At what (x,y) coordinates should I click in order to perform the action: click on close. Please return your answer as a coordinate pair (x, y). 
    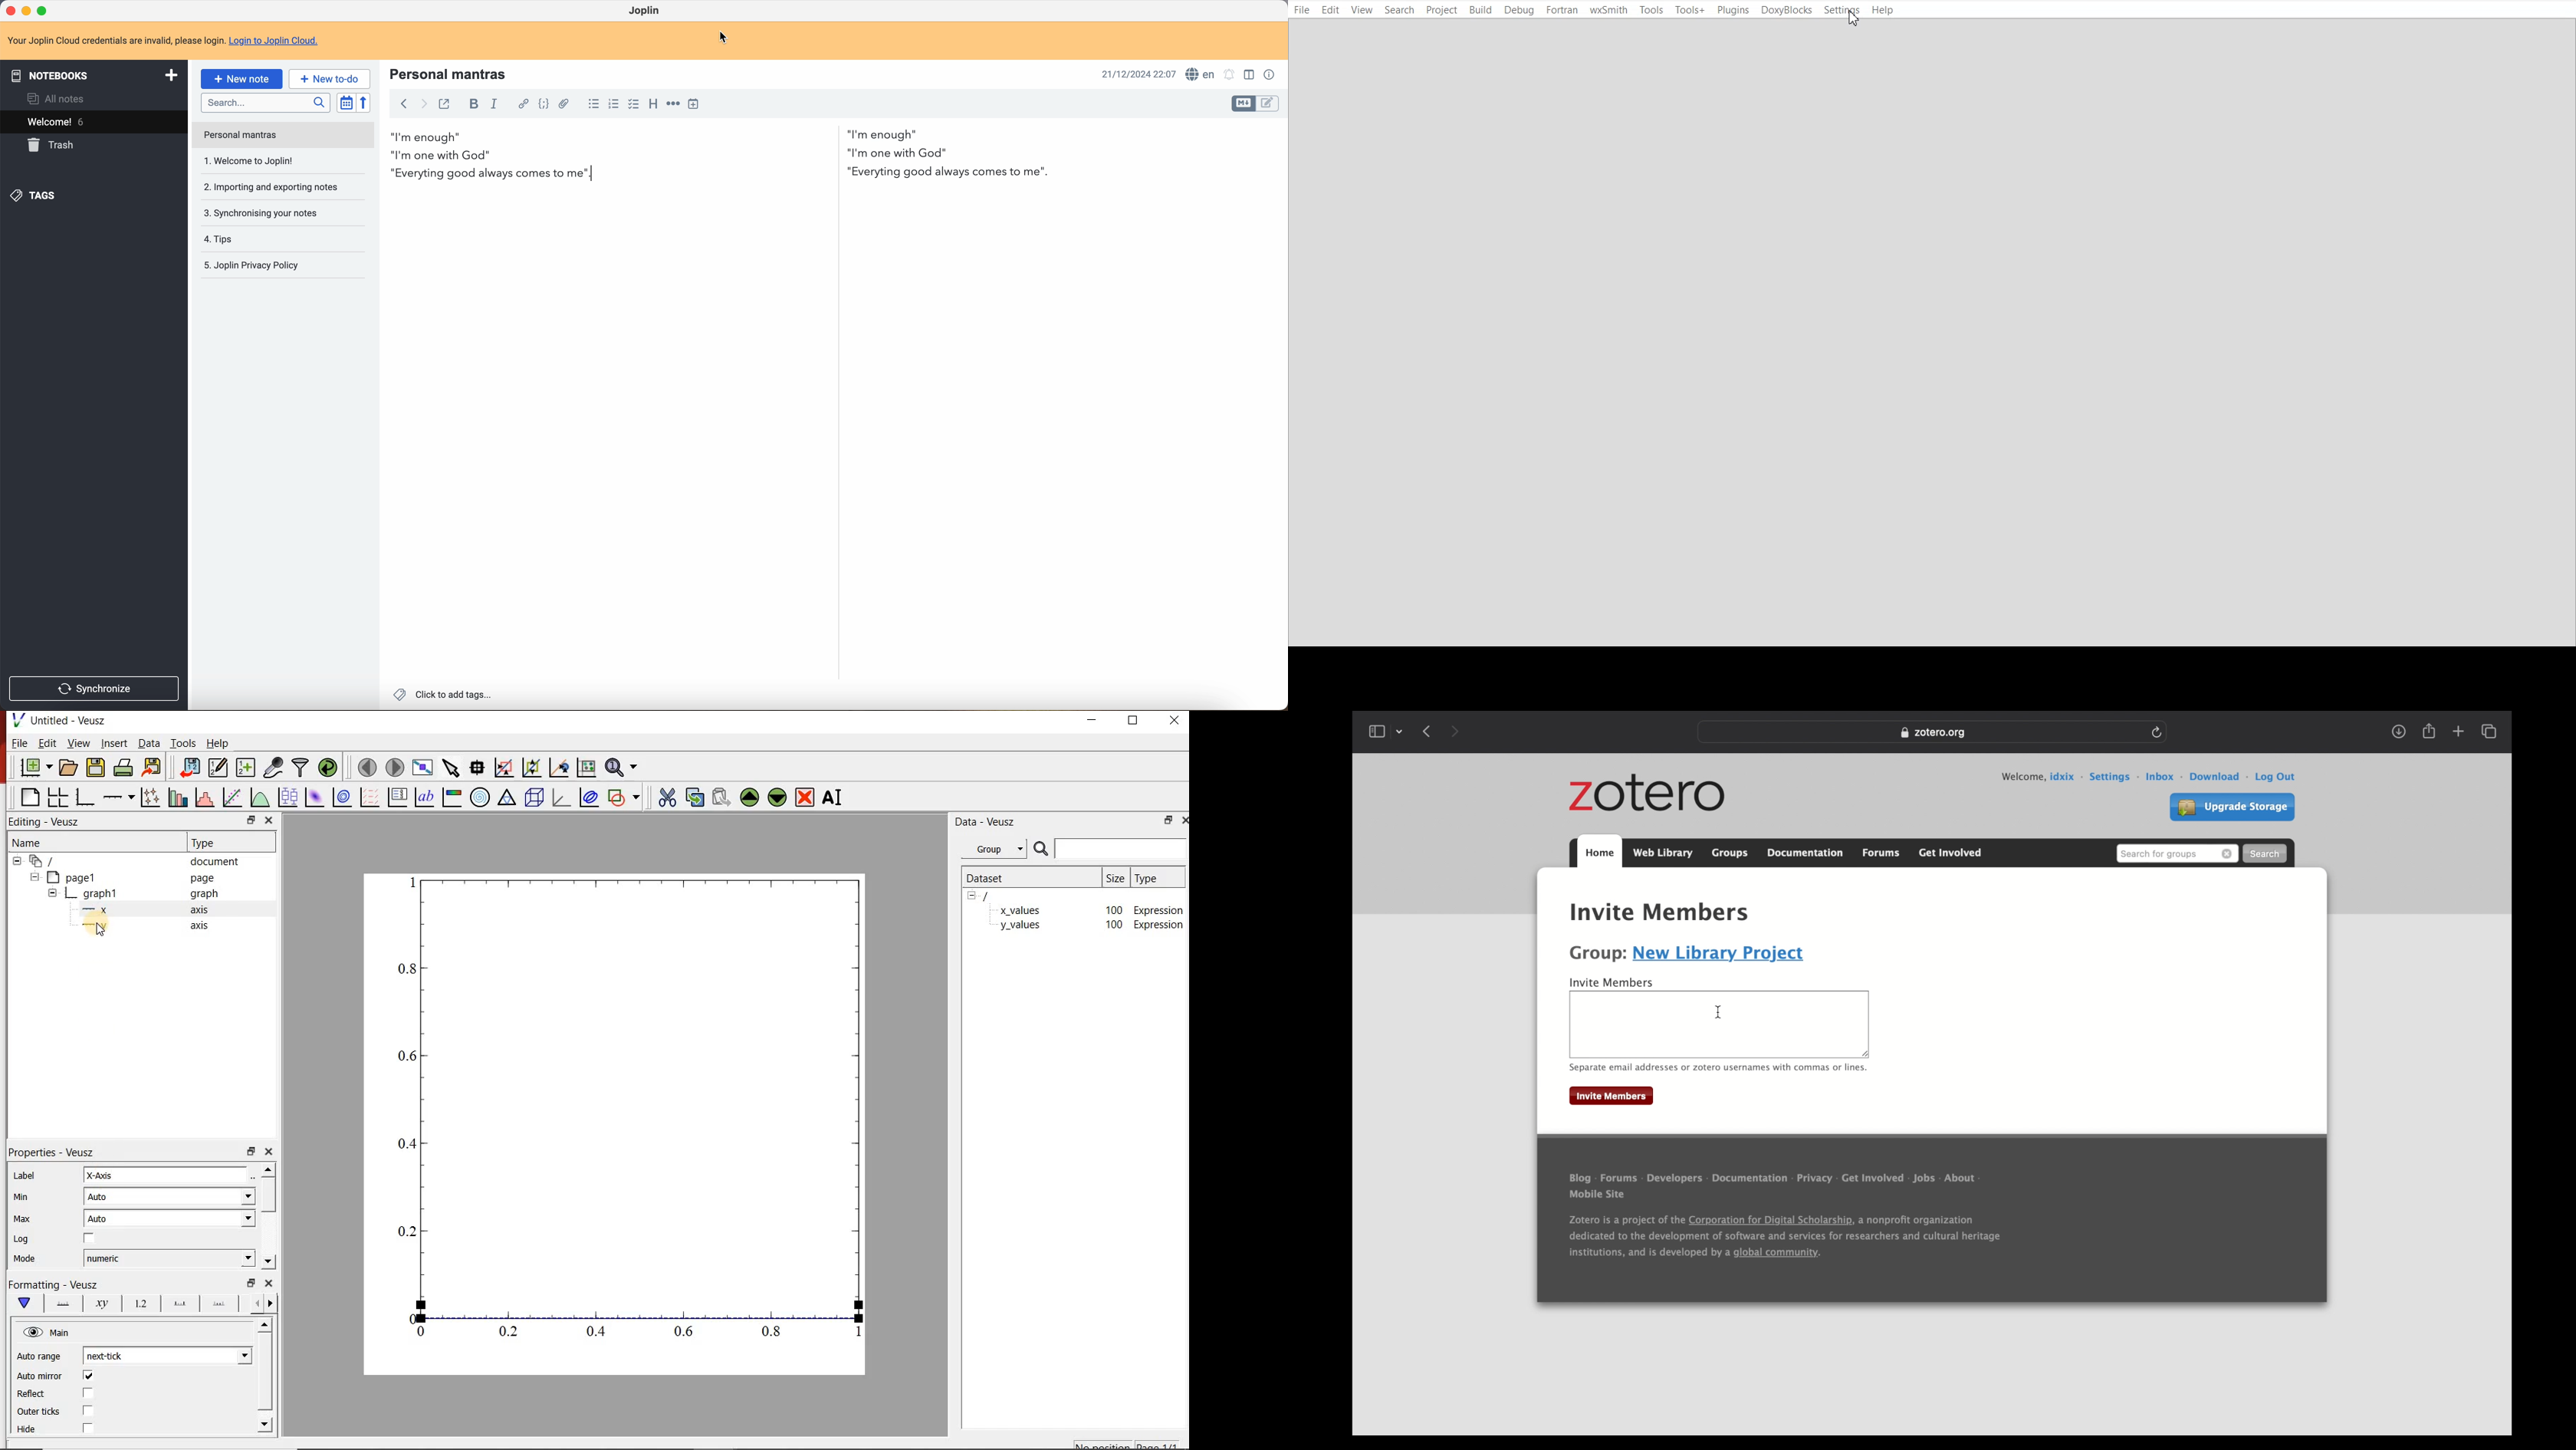
    Looking at the image, I should click on (270, 820).